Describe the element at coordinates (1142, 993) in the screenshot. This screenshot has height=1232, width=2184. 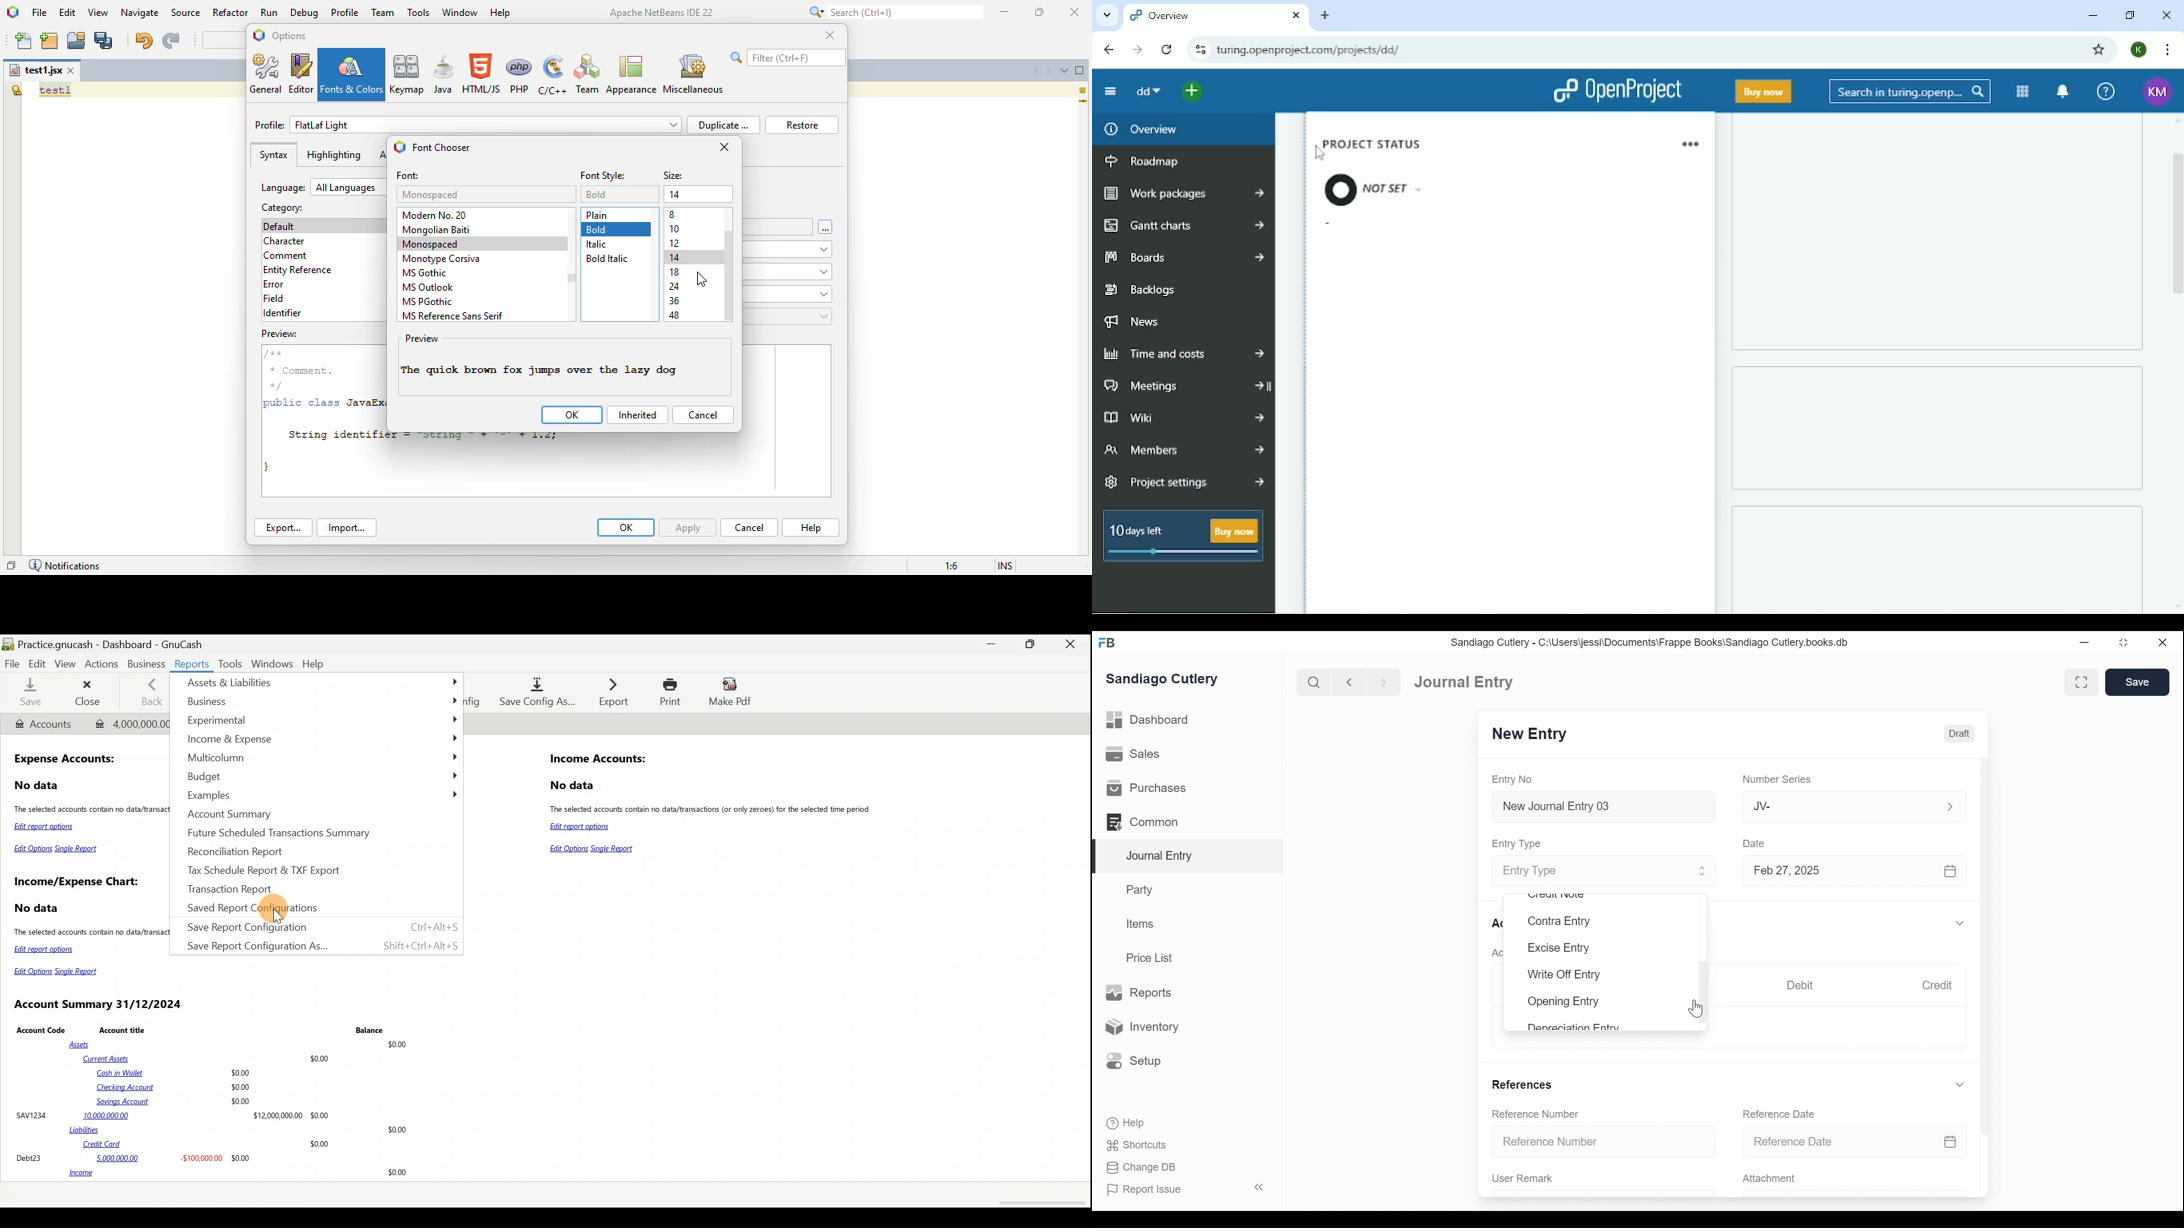
I see `Reports` at that location.